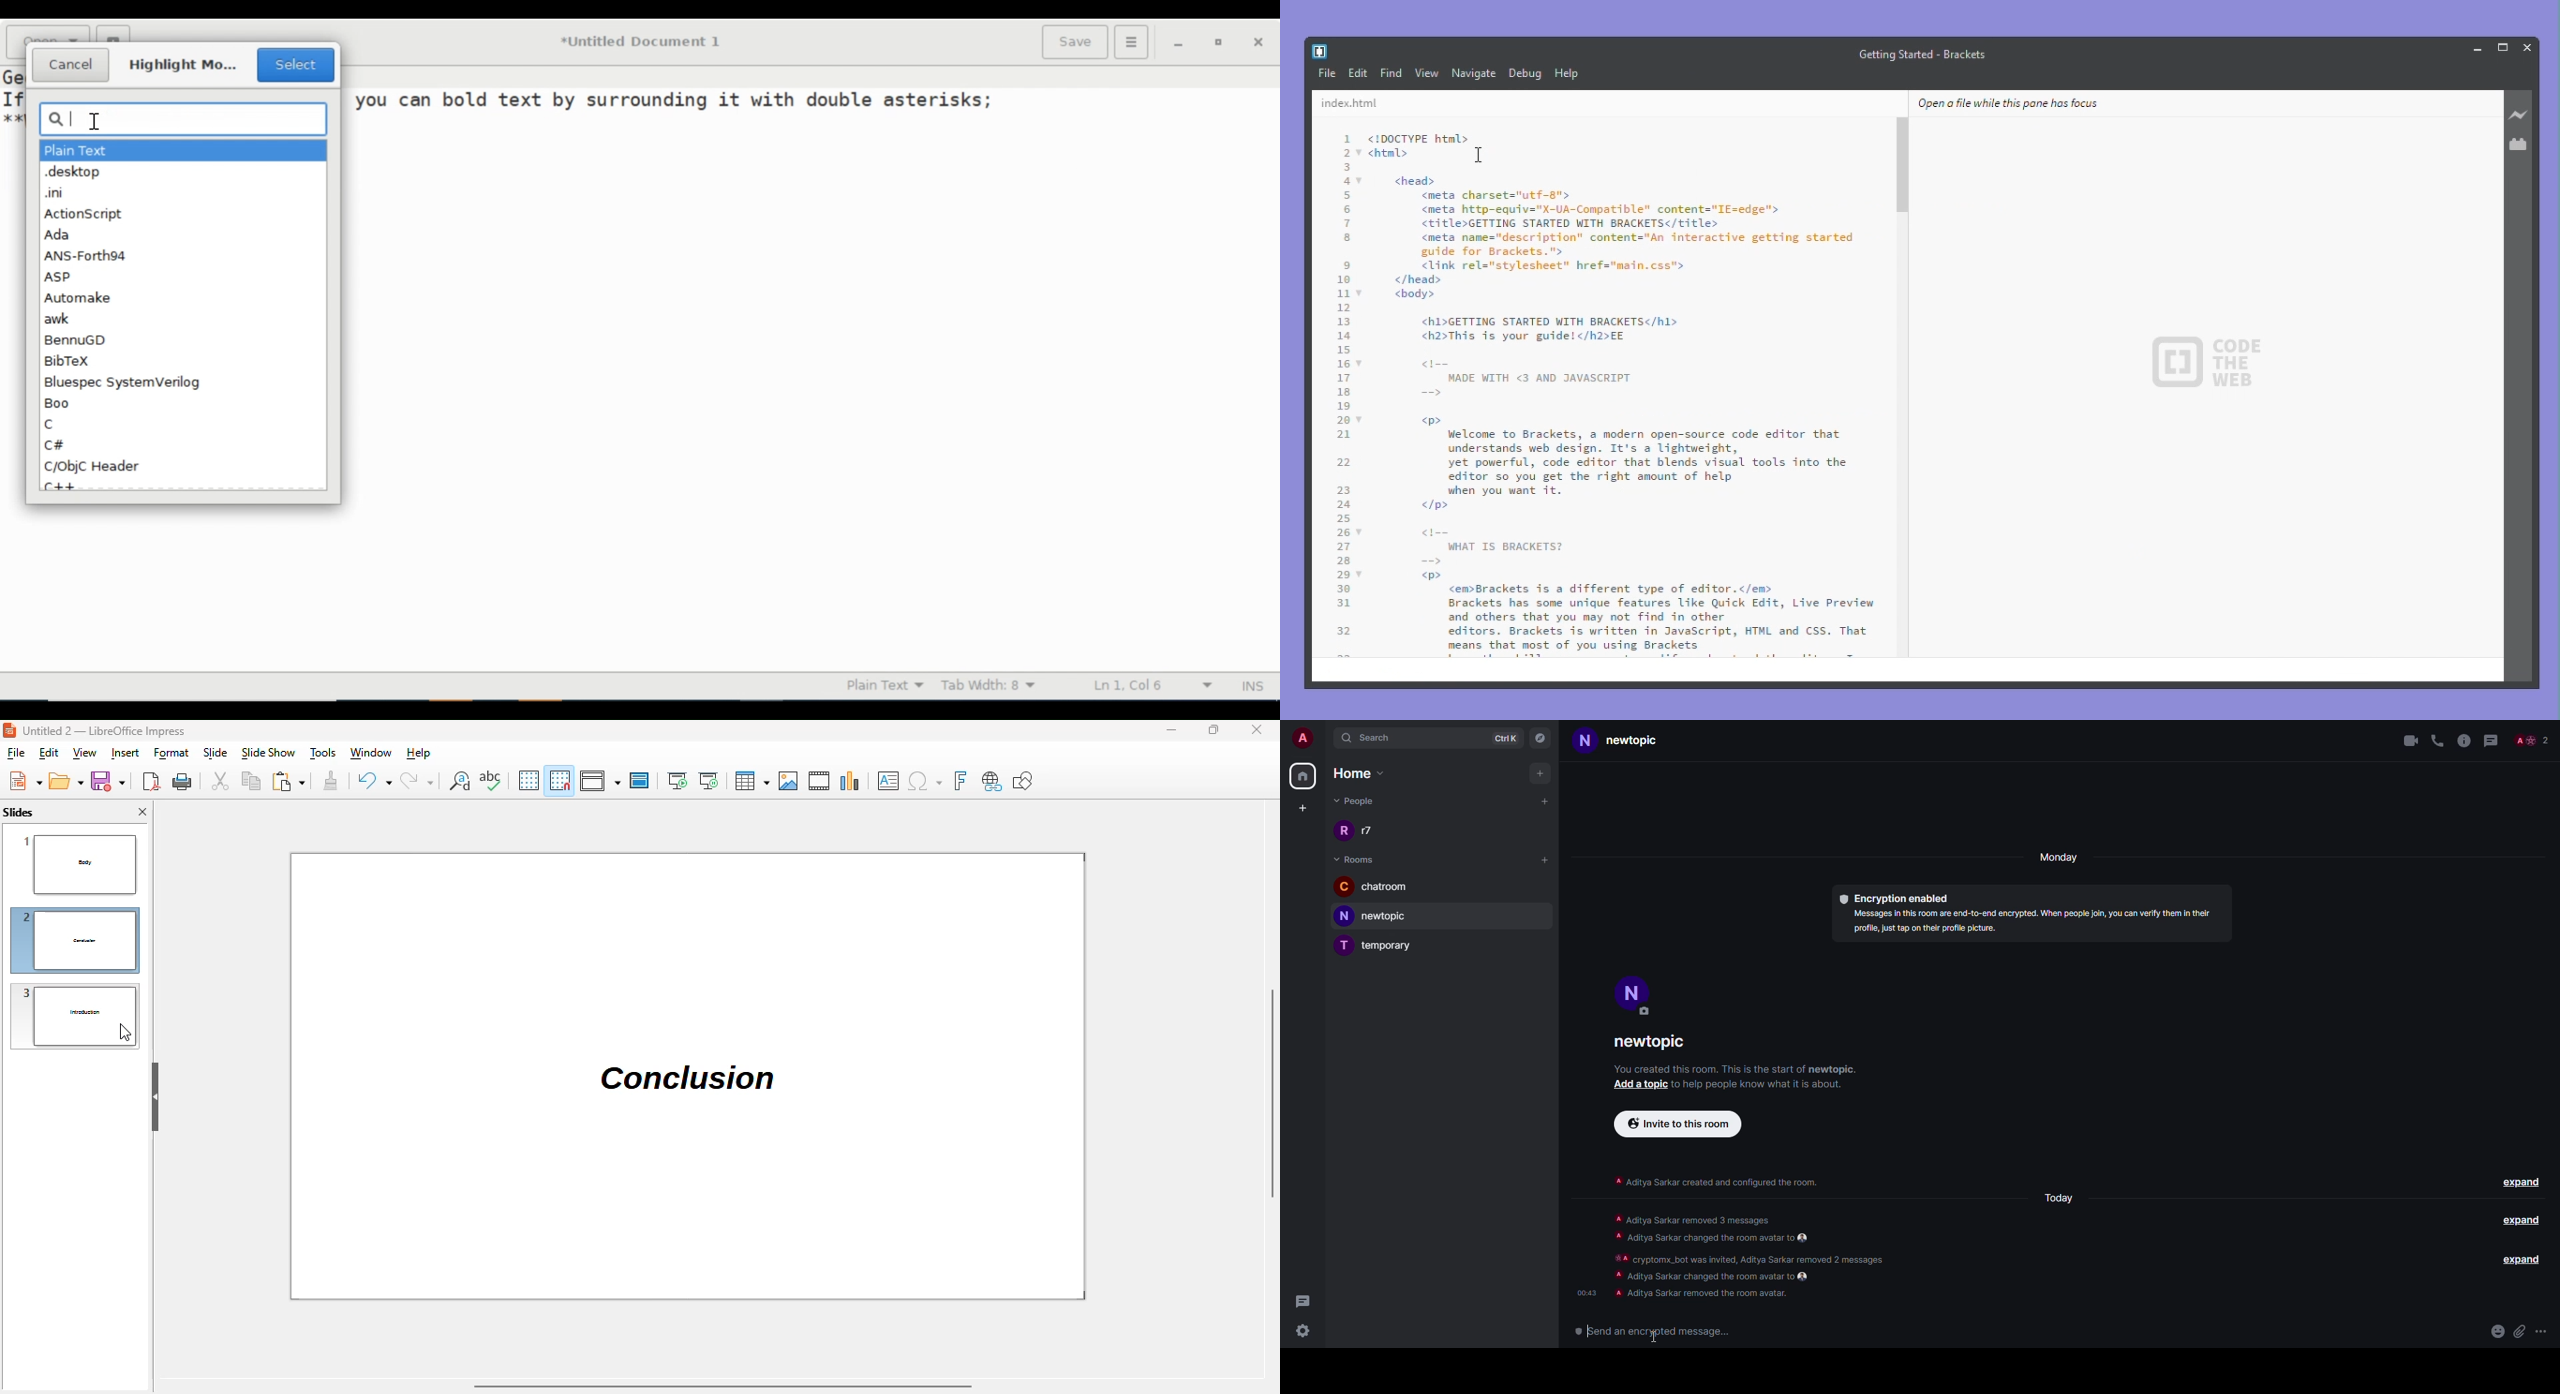 This screenshot has height=1400, width=2576. Describe the element at coordinates (1379, 916) in the screenshot. I see `newtopic` at that location.